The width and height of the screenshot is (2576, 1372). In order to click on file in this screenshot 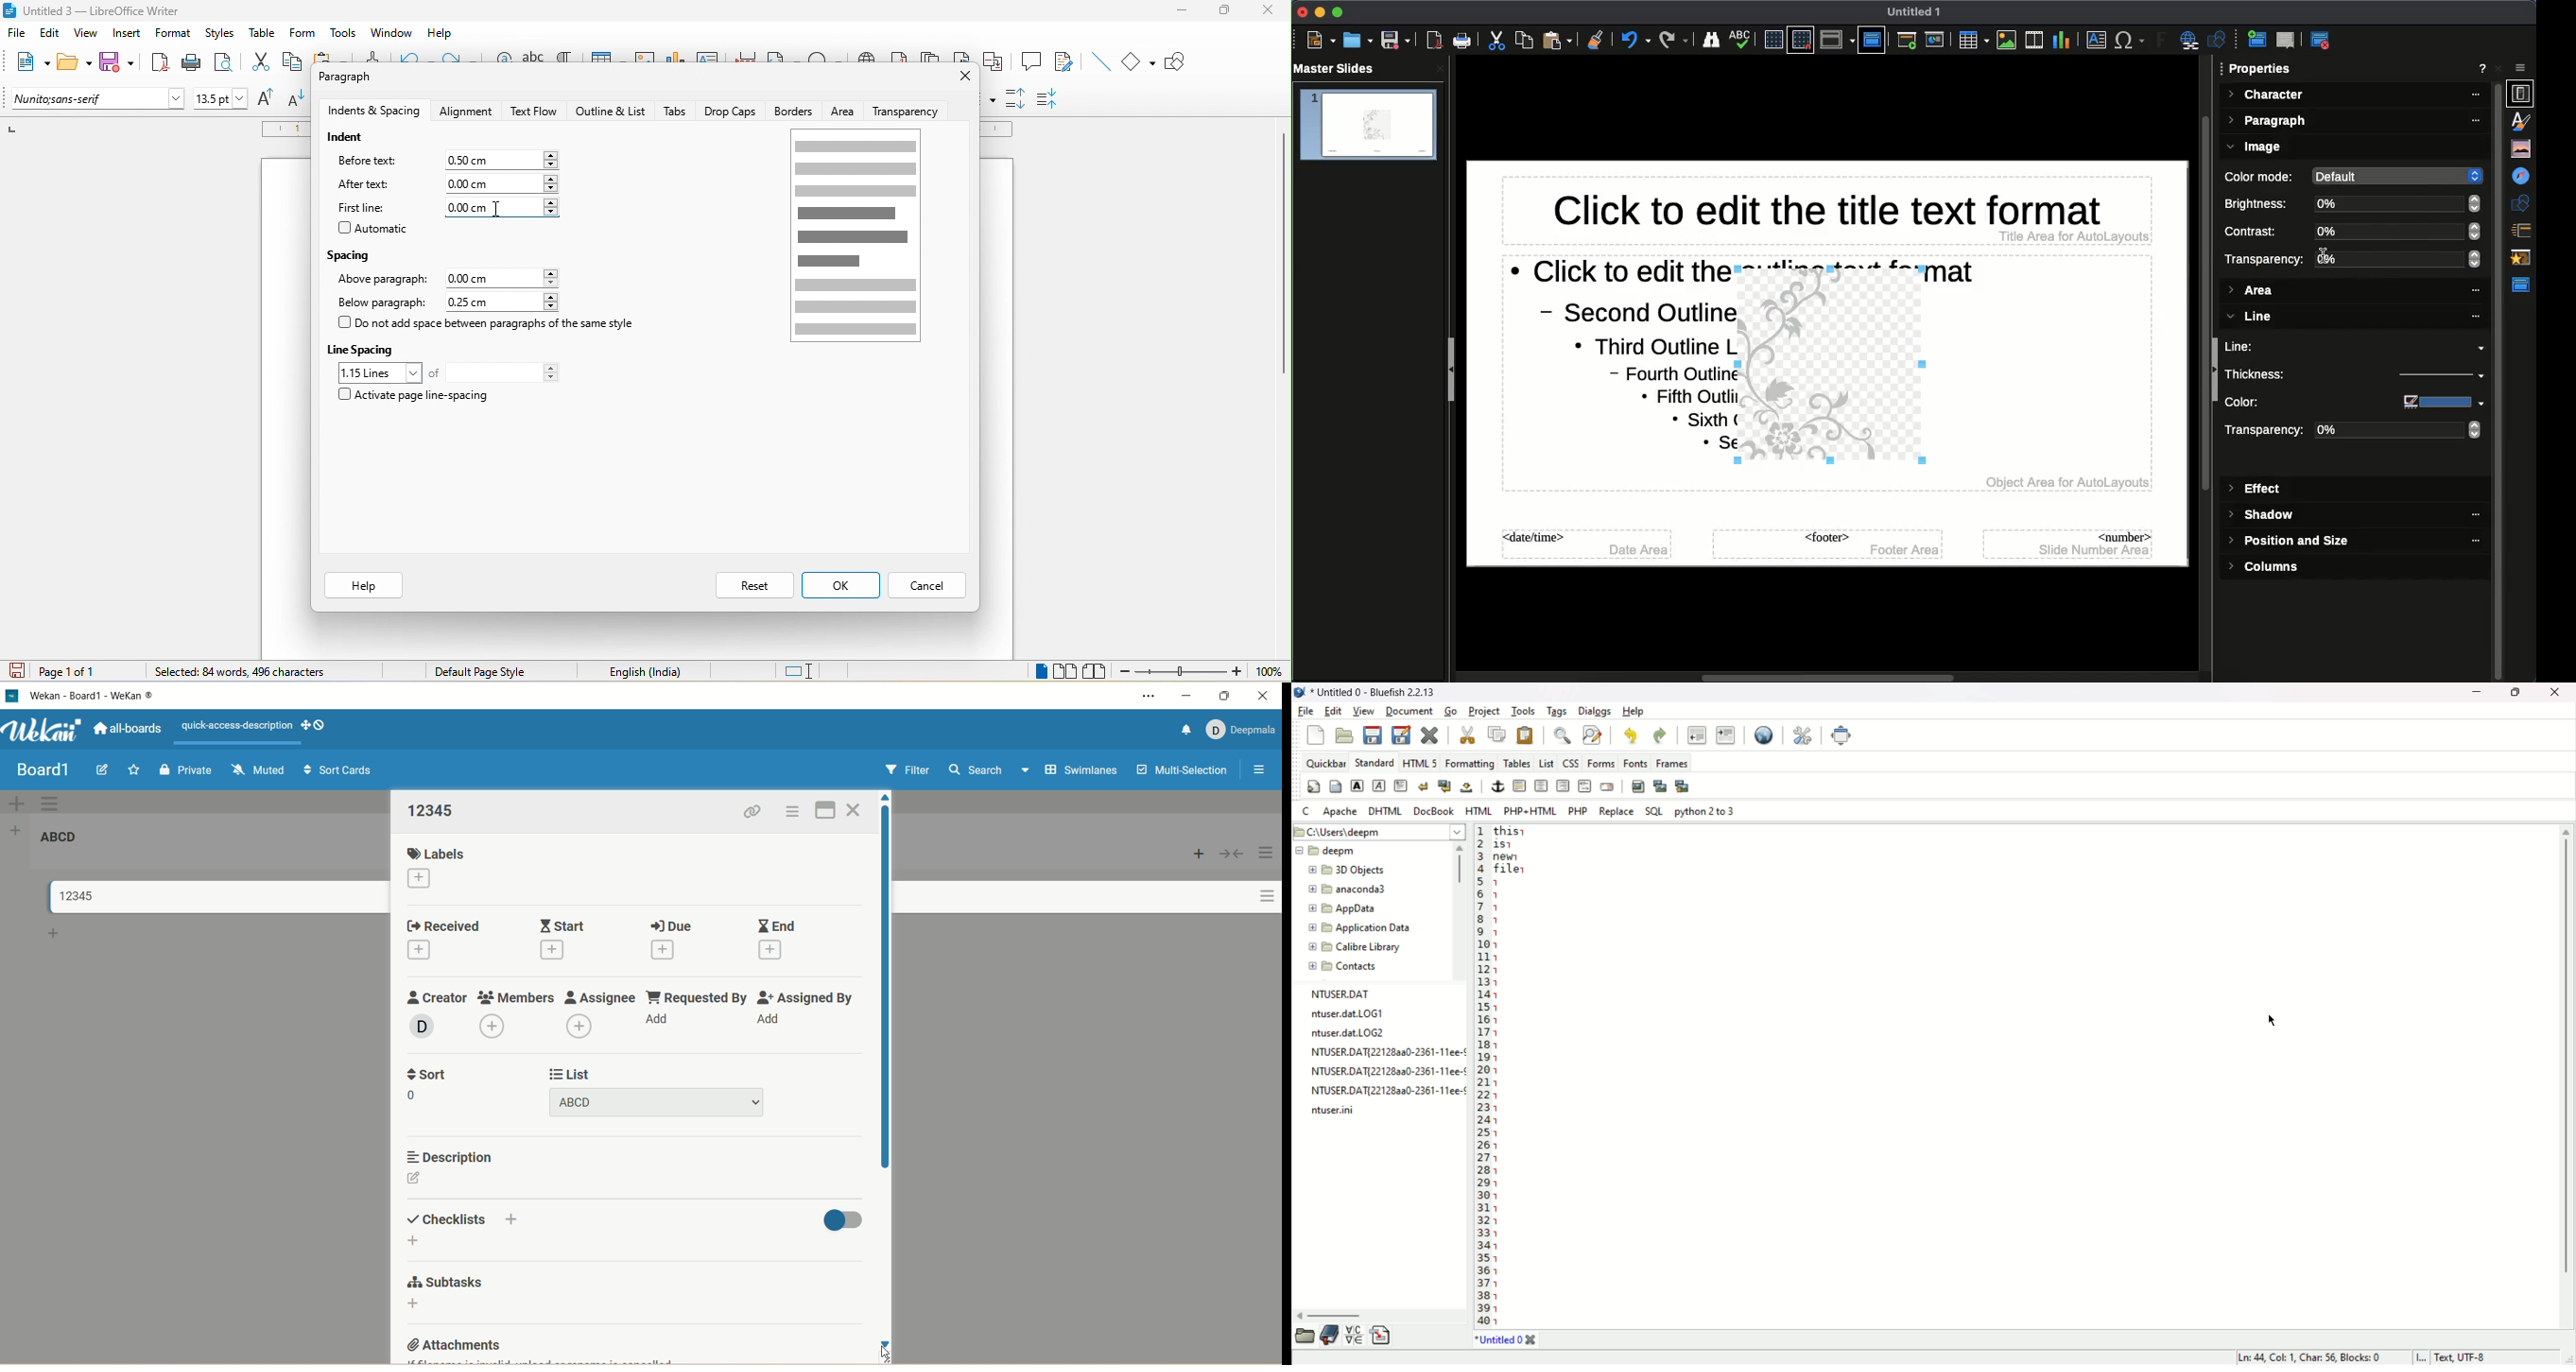, I will do `click(1305, 712)`.